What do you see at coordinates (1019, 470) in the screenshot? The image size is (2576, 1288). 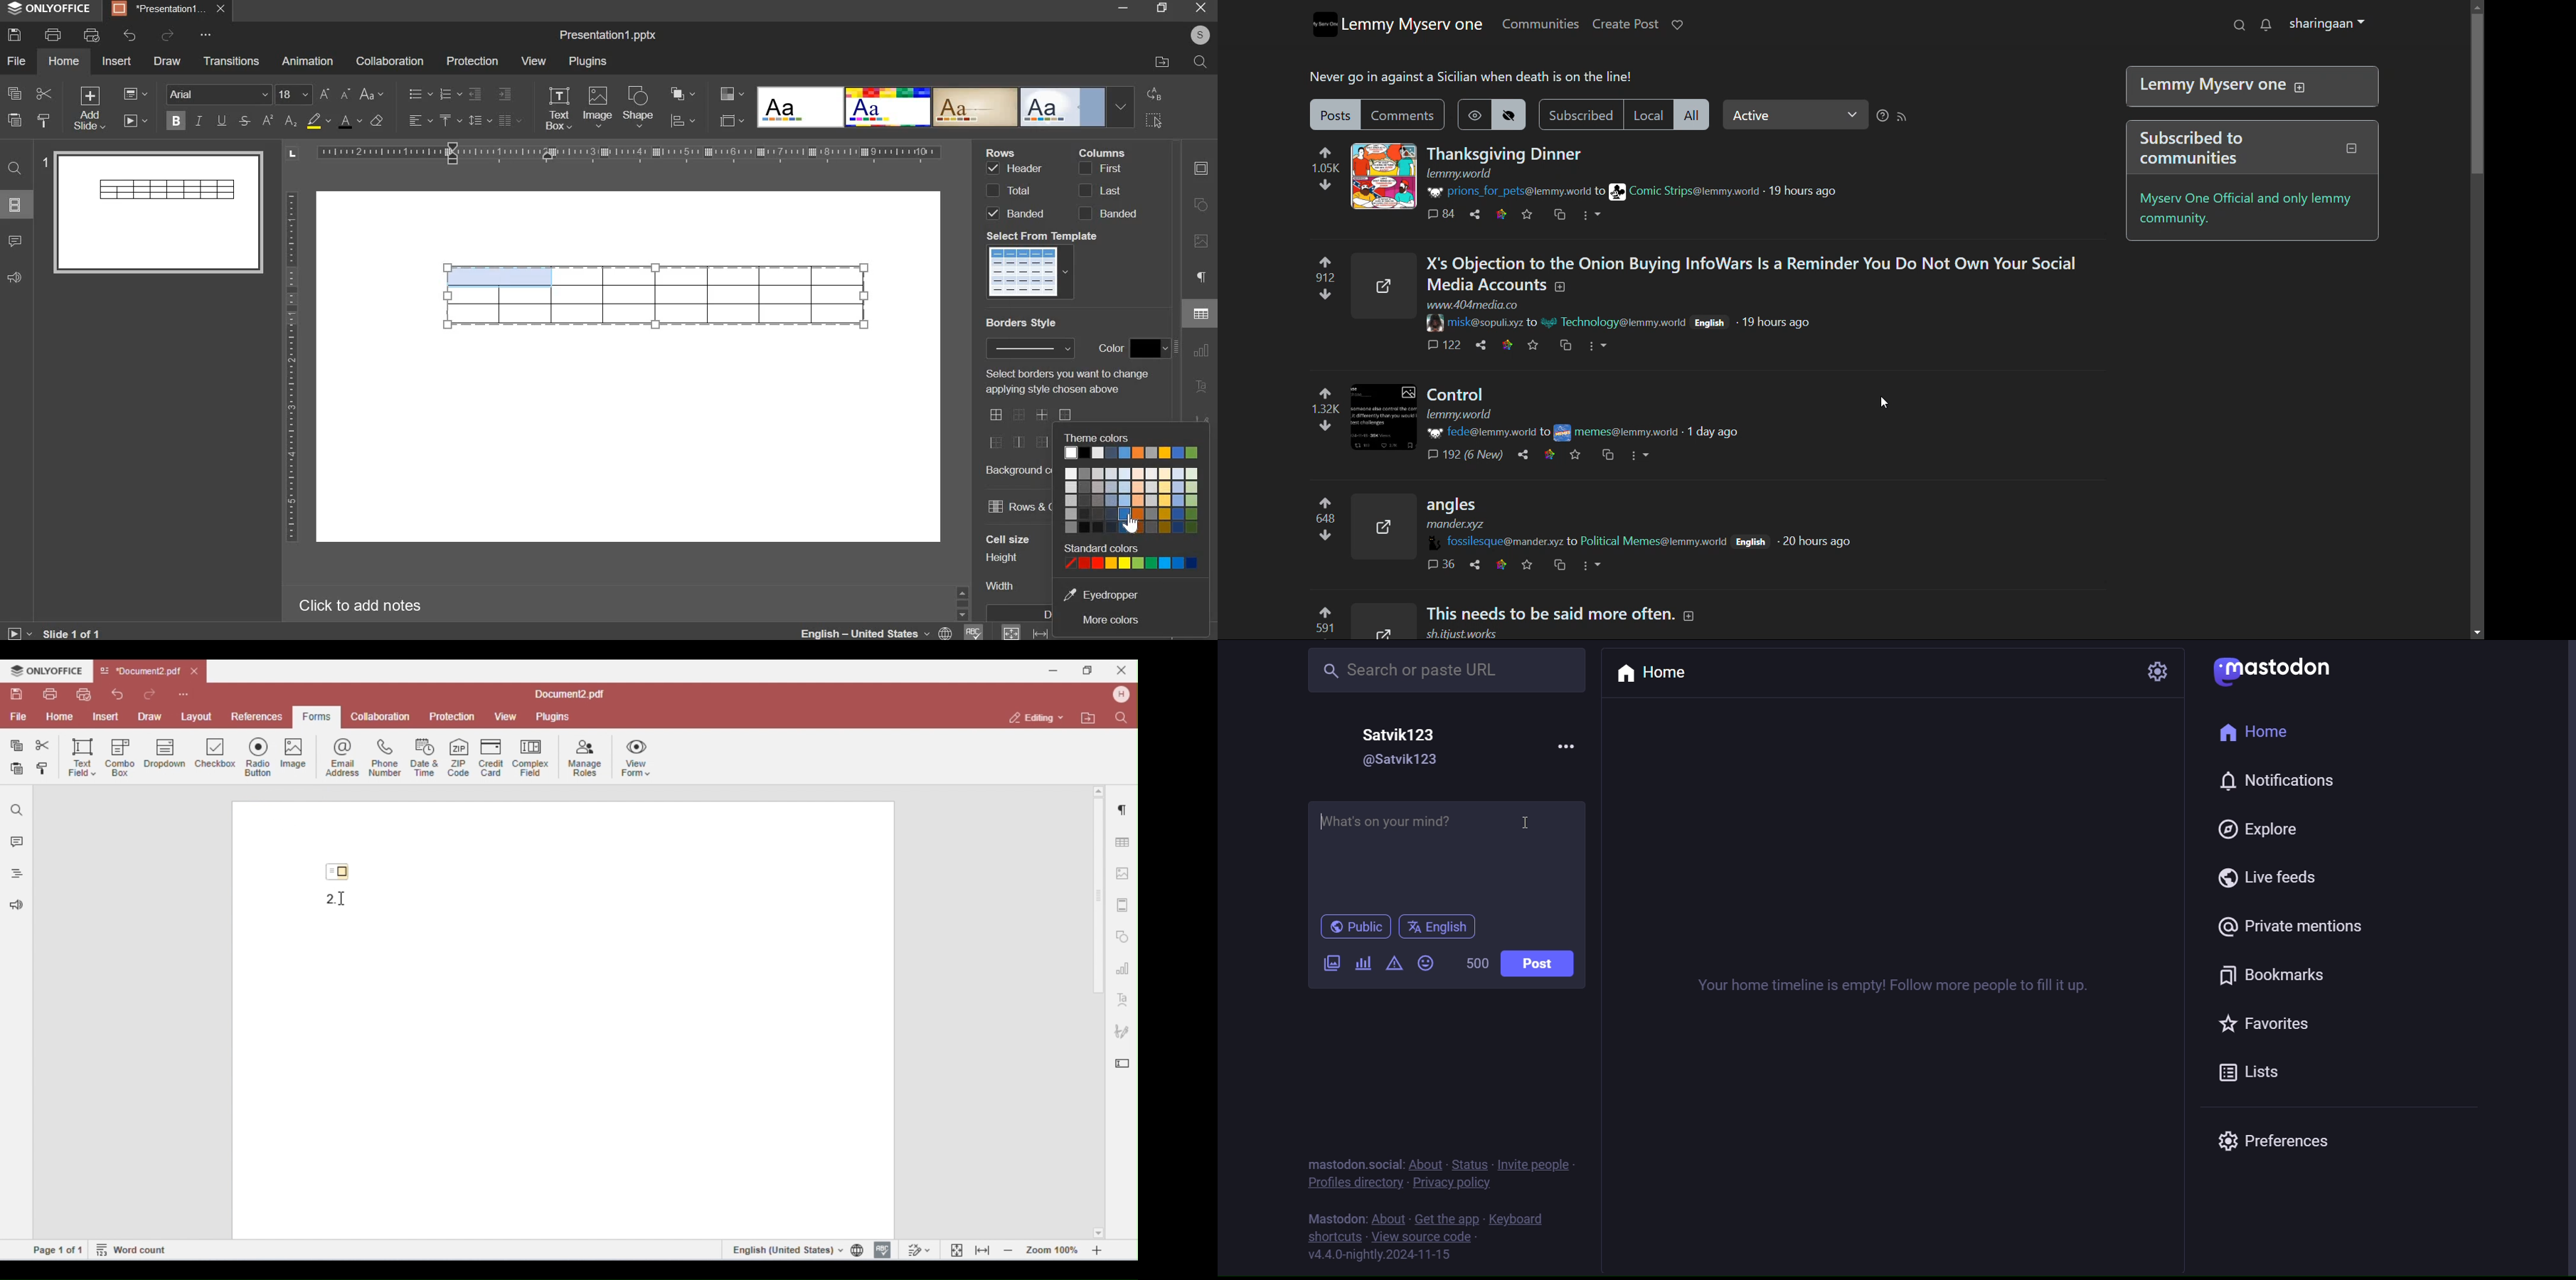 I see `Background color` at bounding box center [1019, 470].